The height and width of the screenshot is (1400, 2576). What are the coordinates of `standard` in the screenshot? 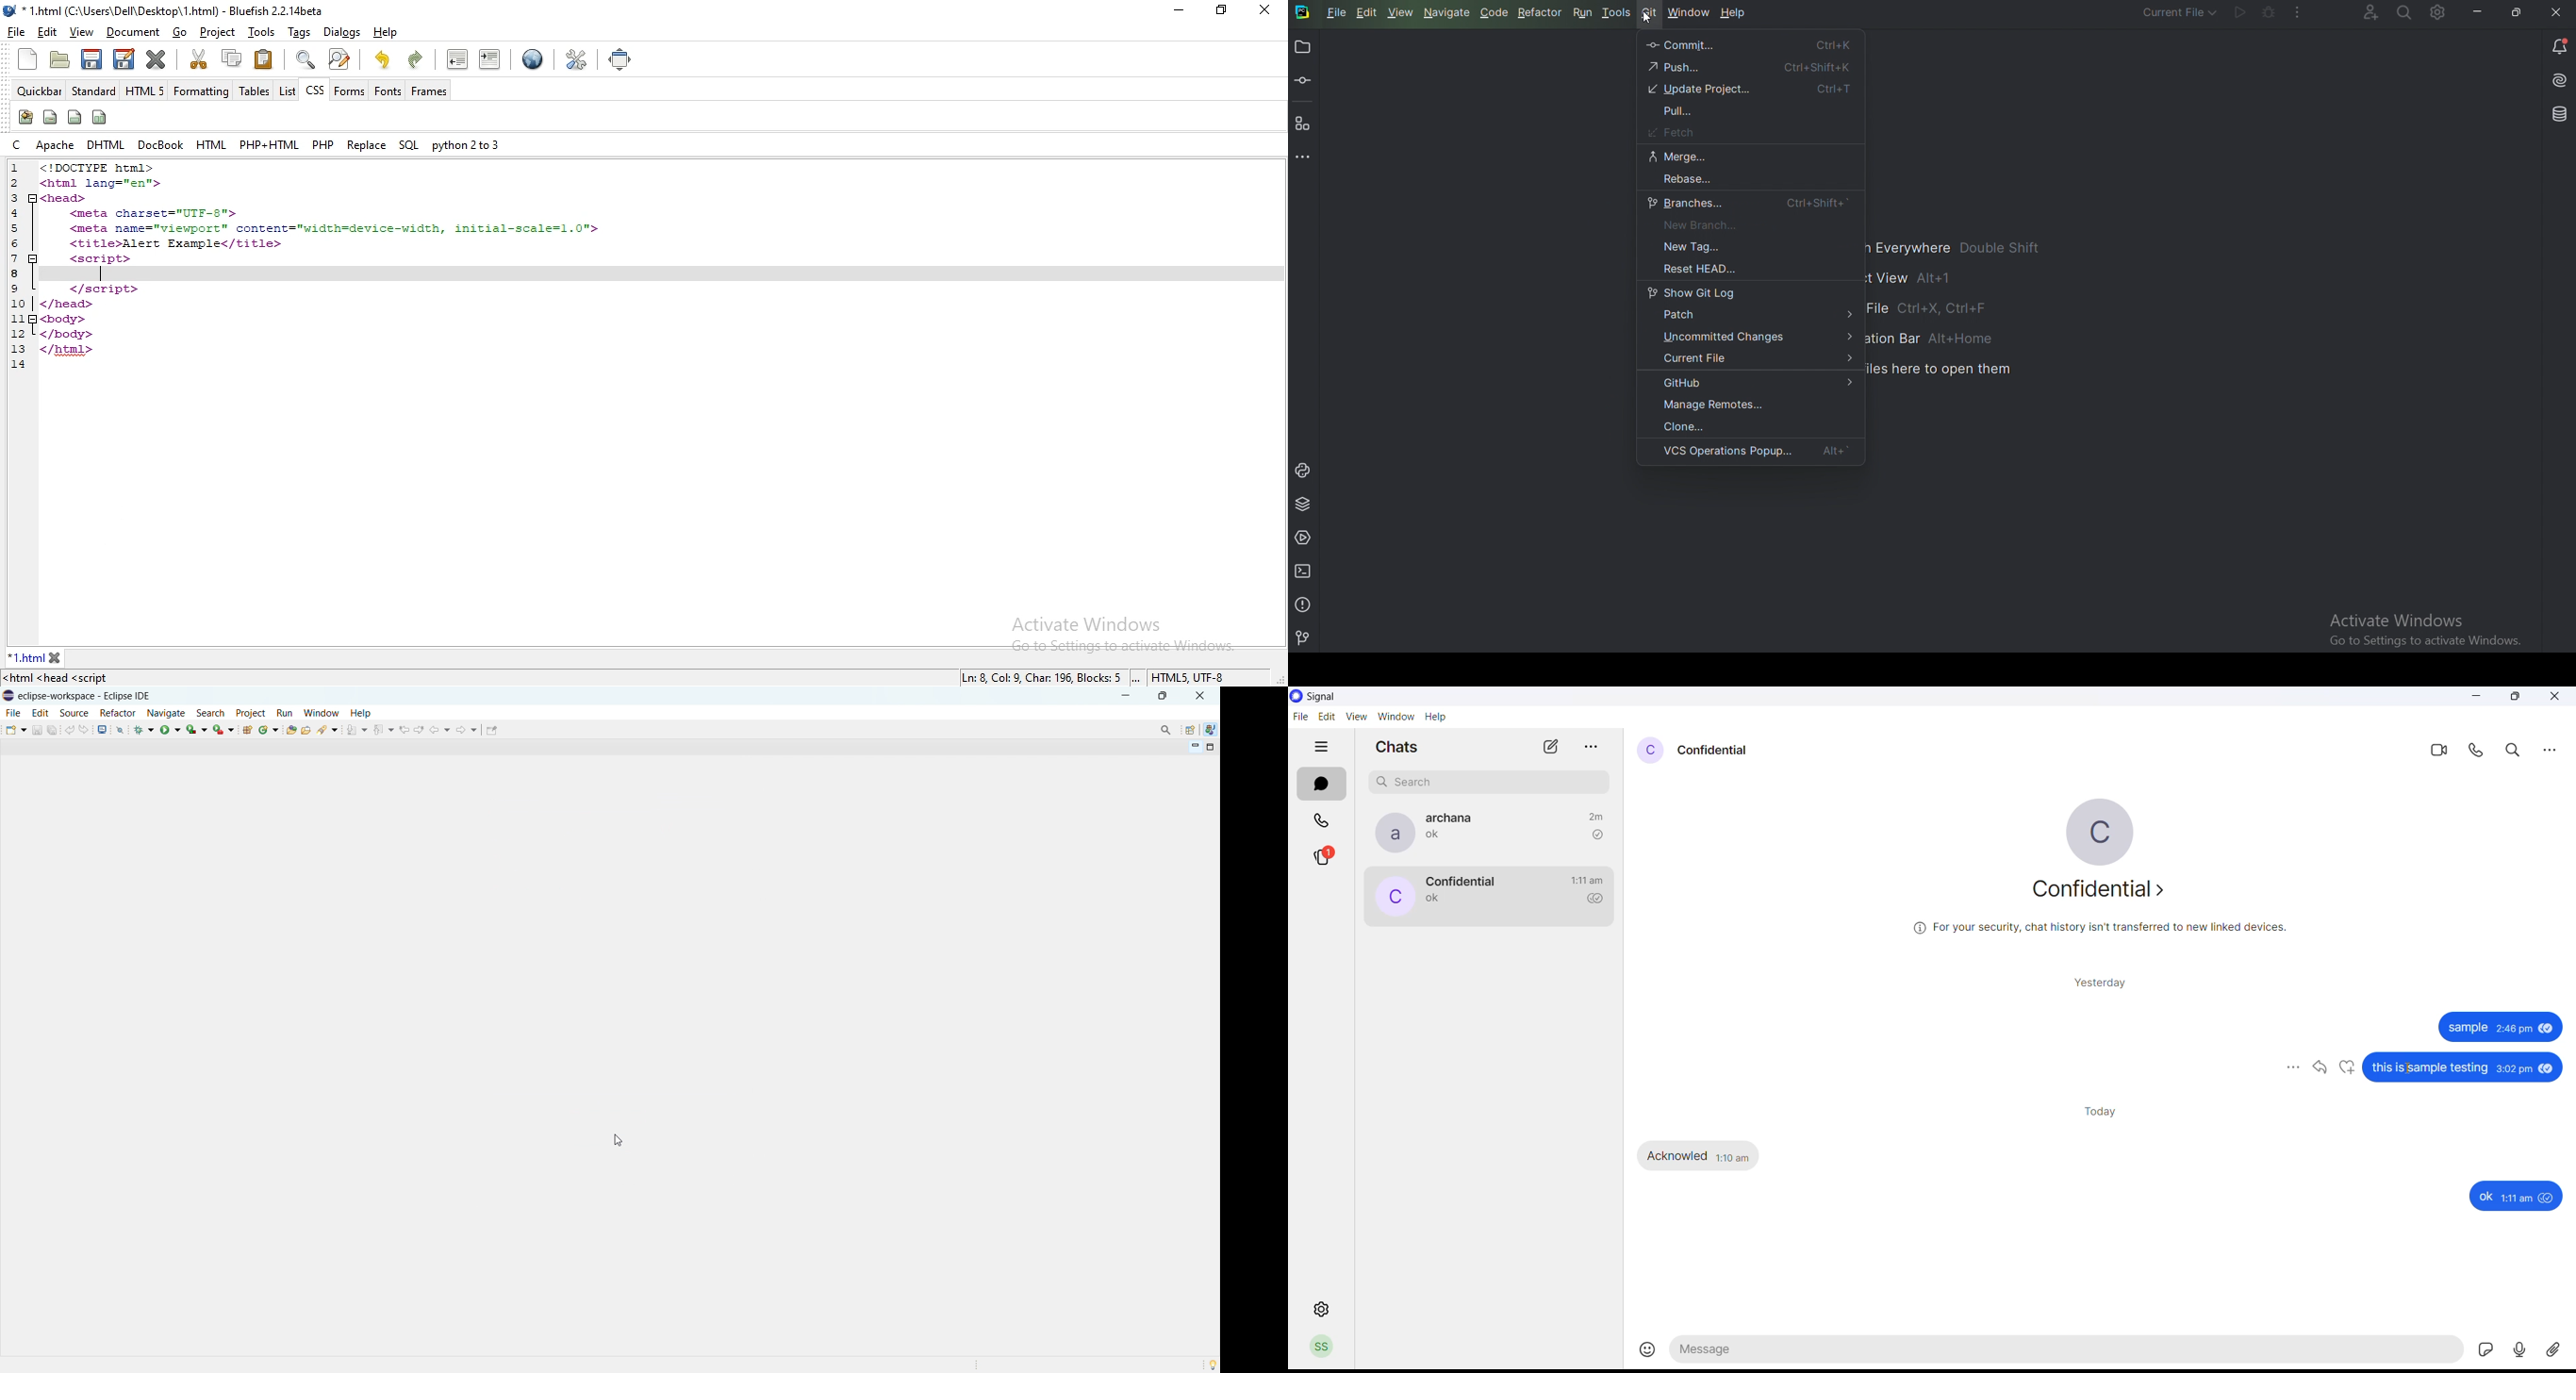 It's located at (95, 91).